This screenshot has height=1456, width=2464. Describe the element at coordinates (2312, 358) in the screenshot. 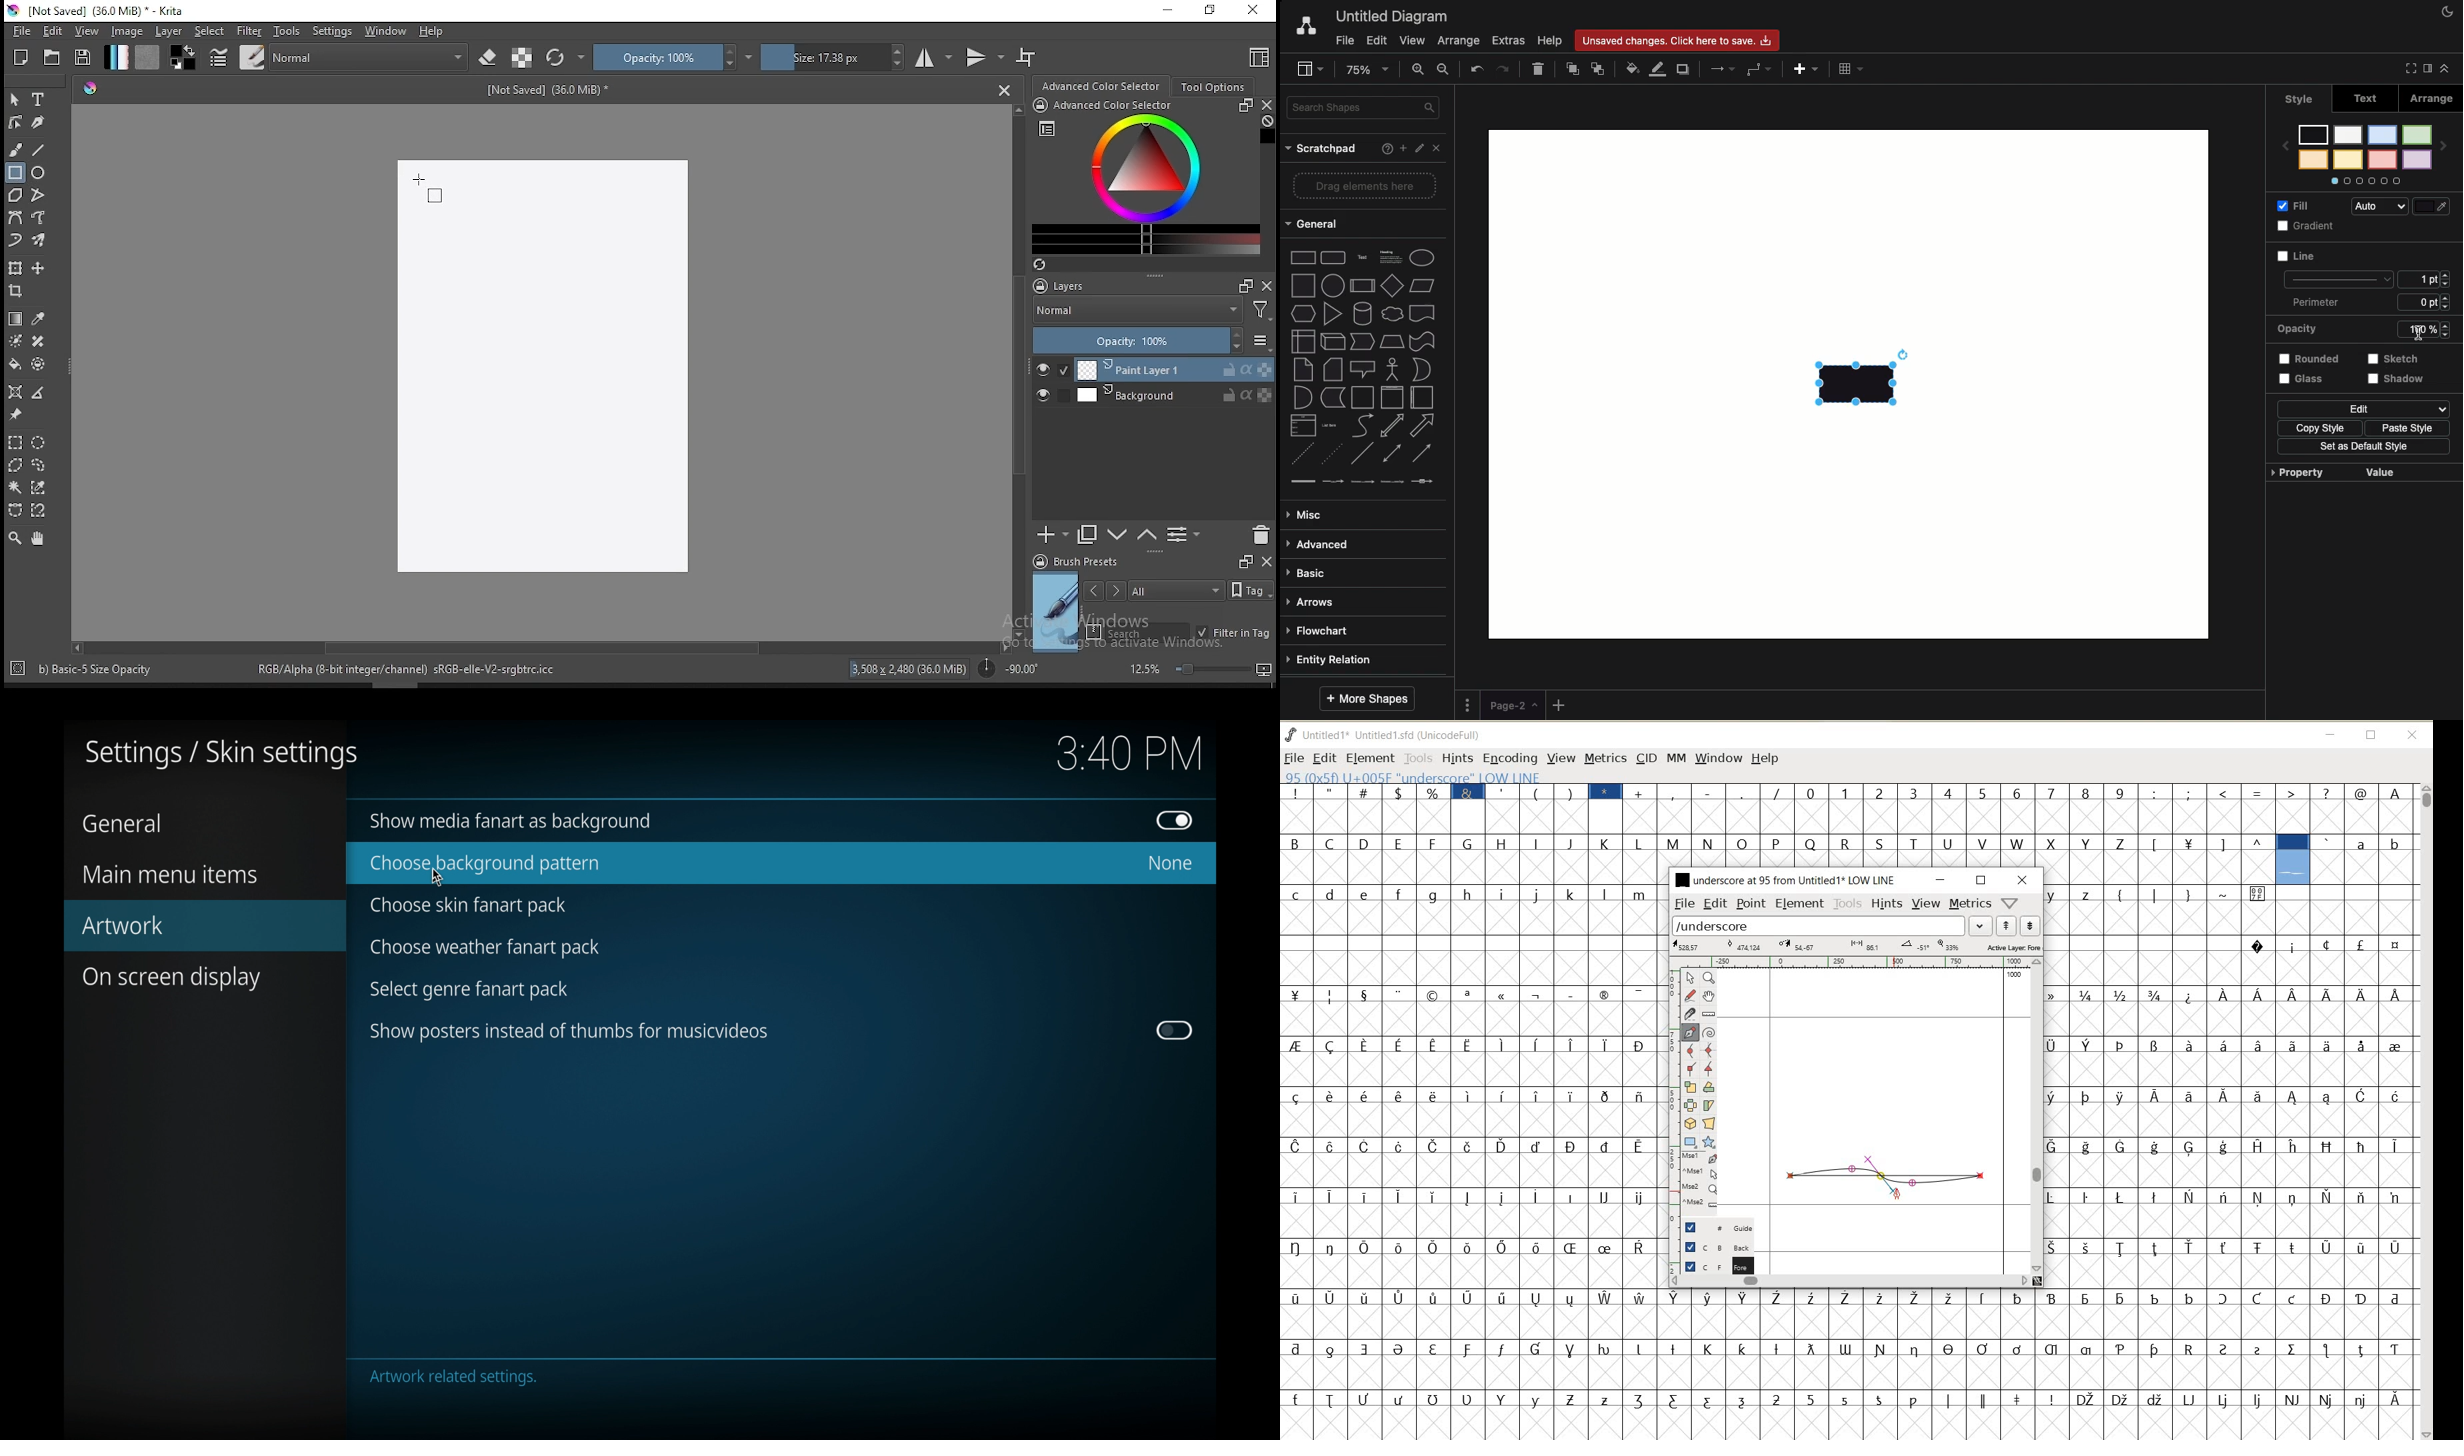

I see `Rounded` at that location.